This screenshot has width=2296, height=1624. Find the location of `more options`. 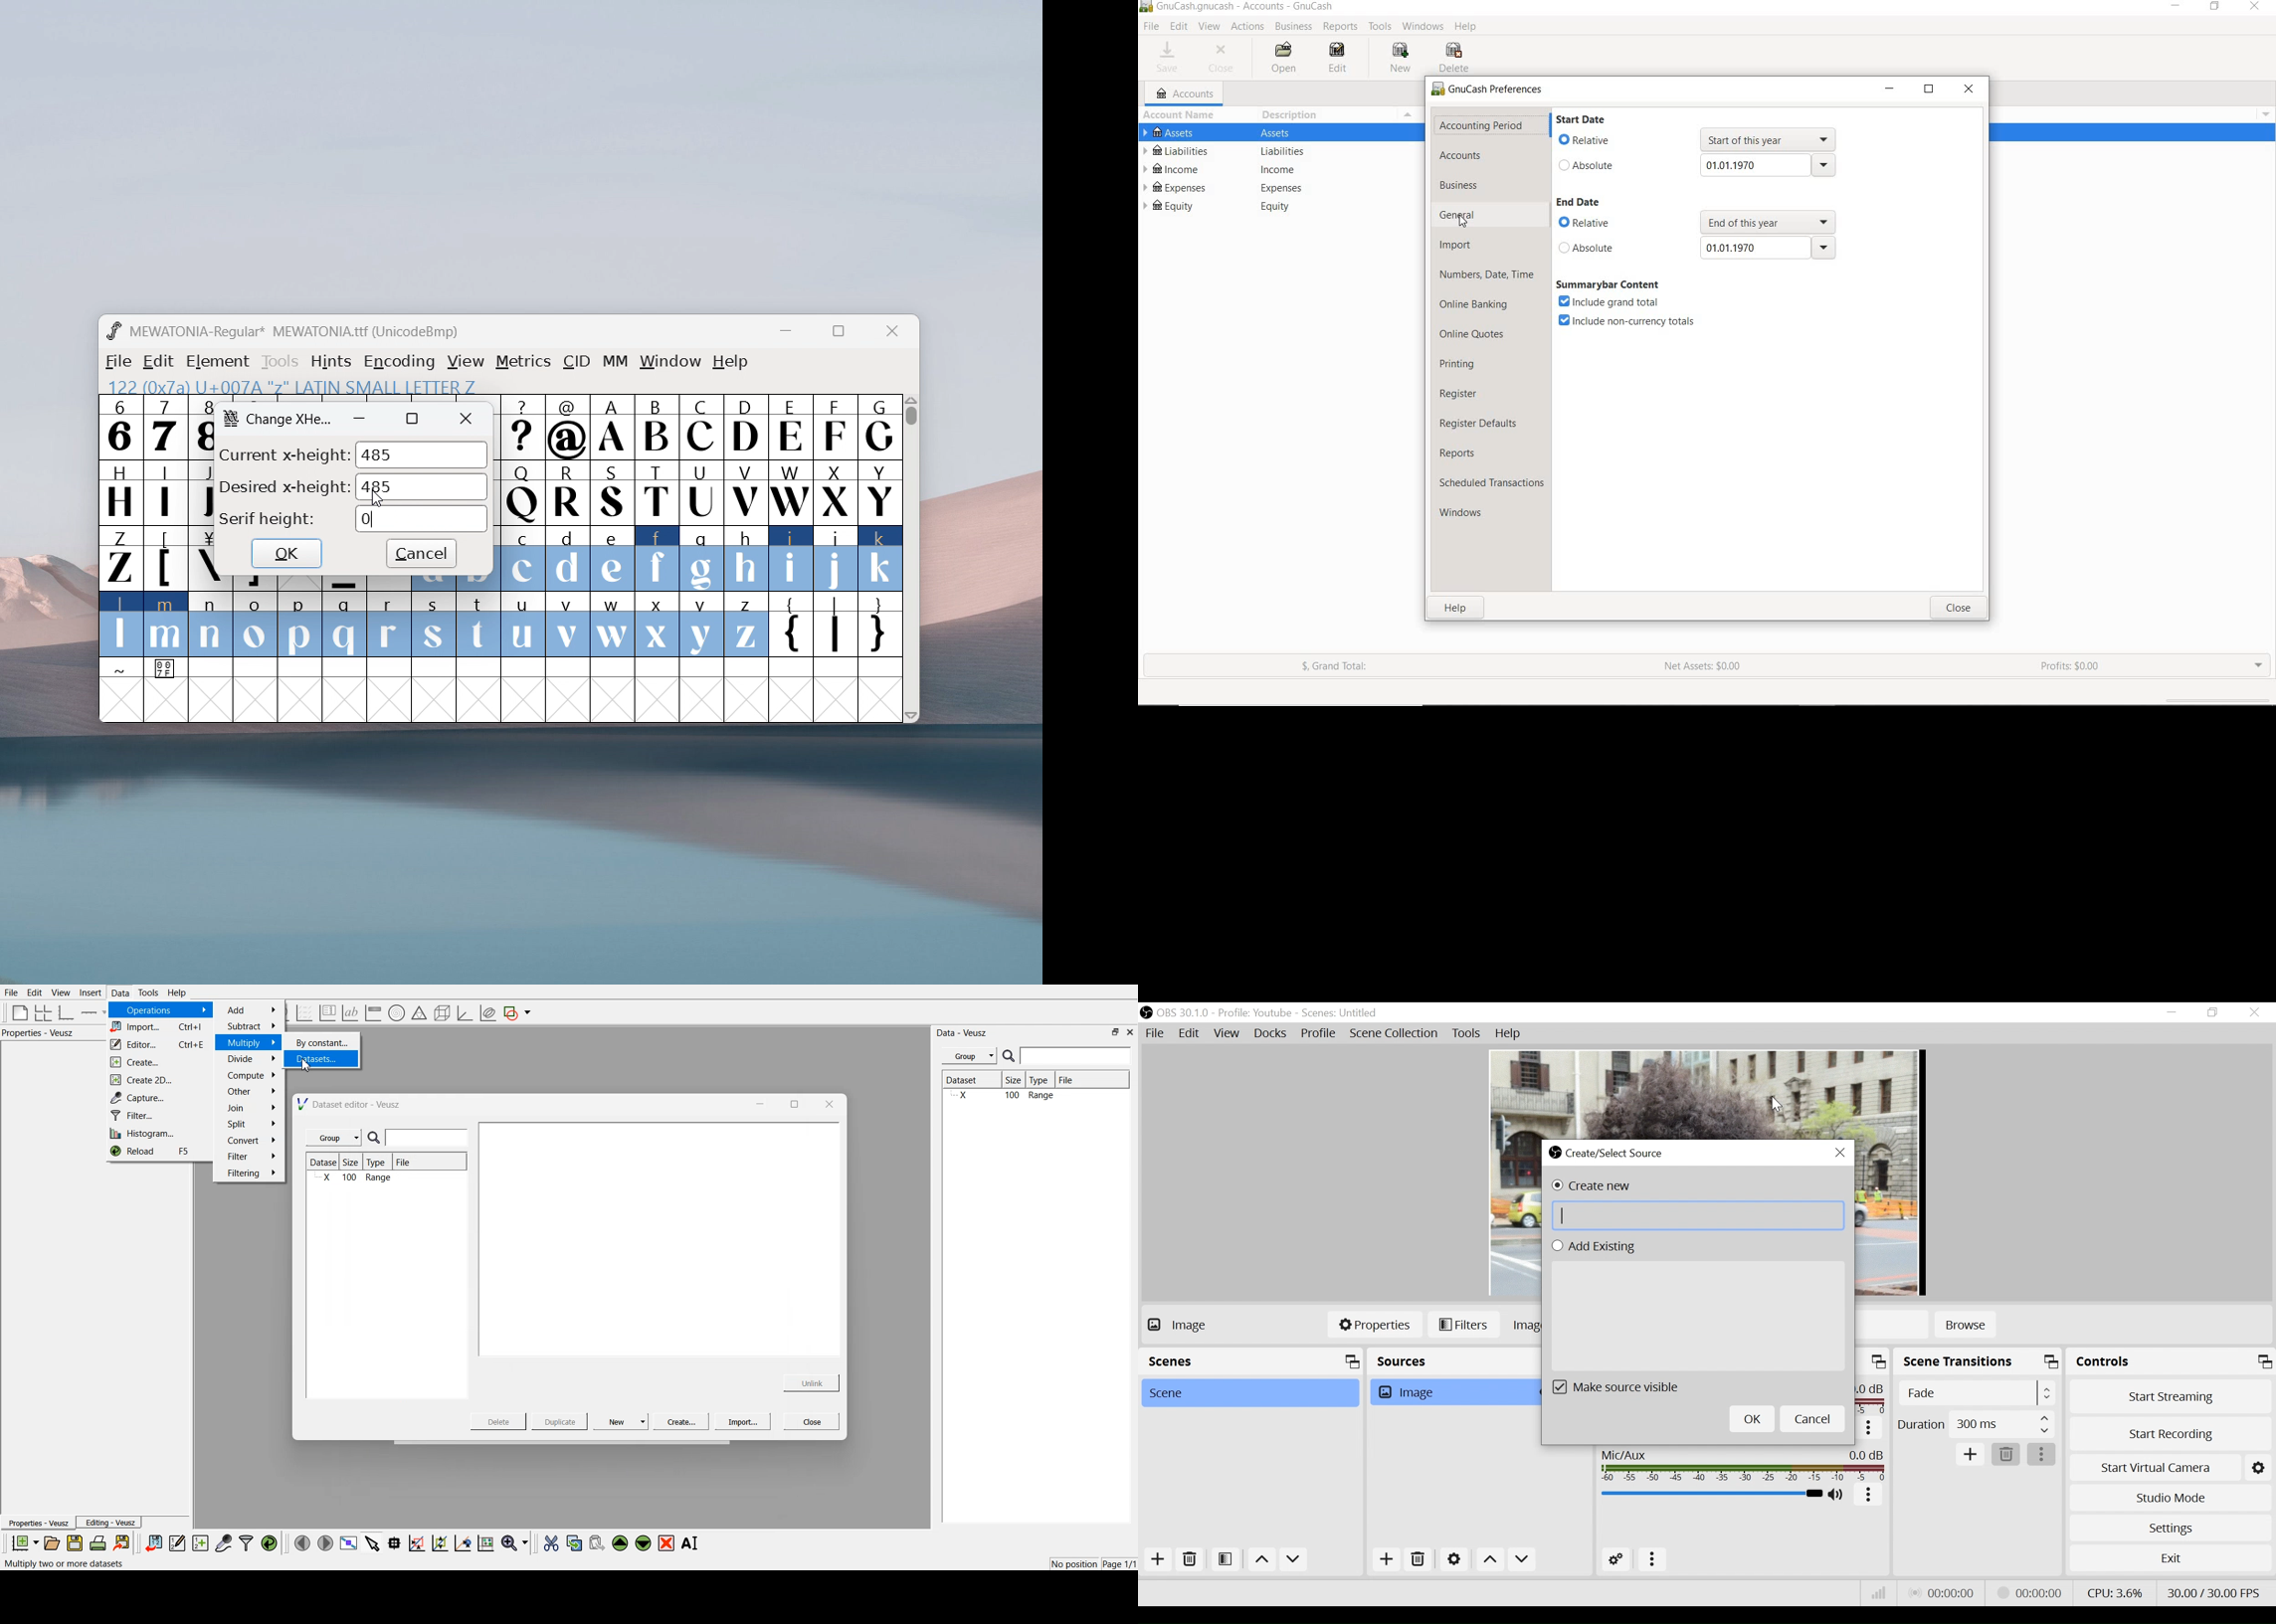

more options is located at coordinates (1652, 1560).